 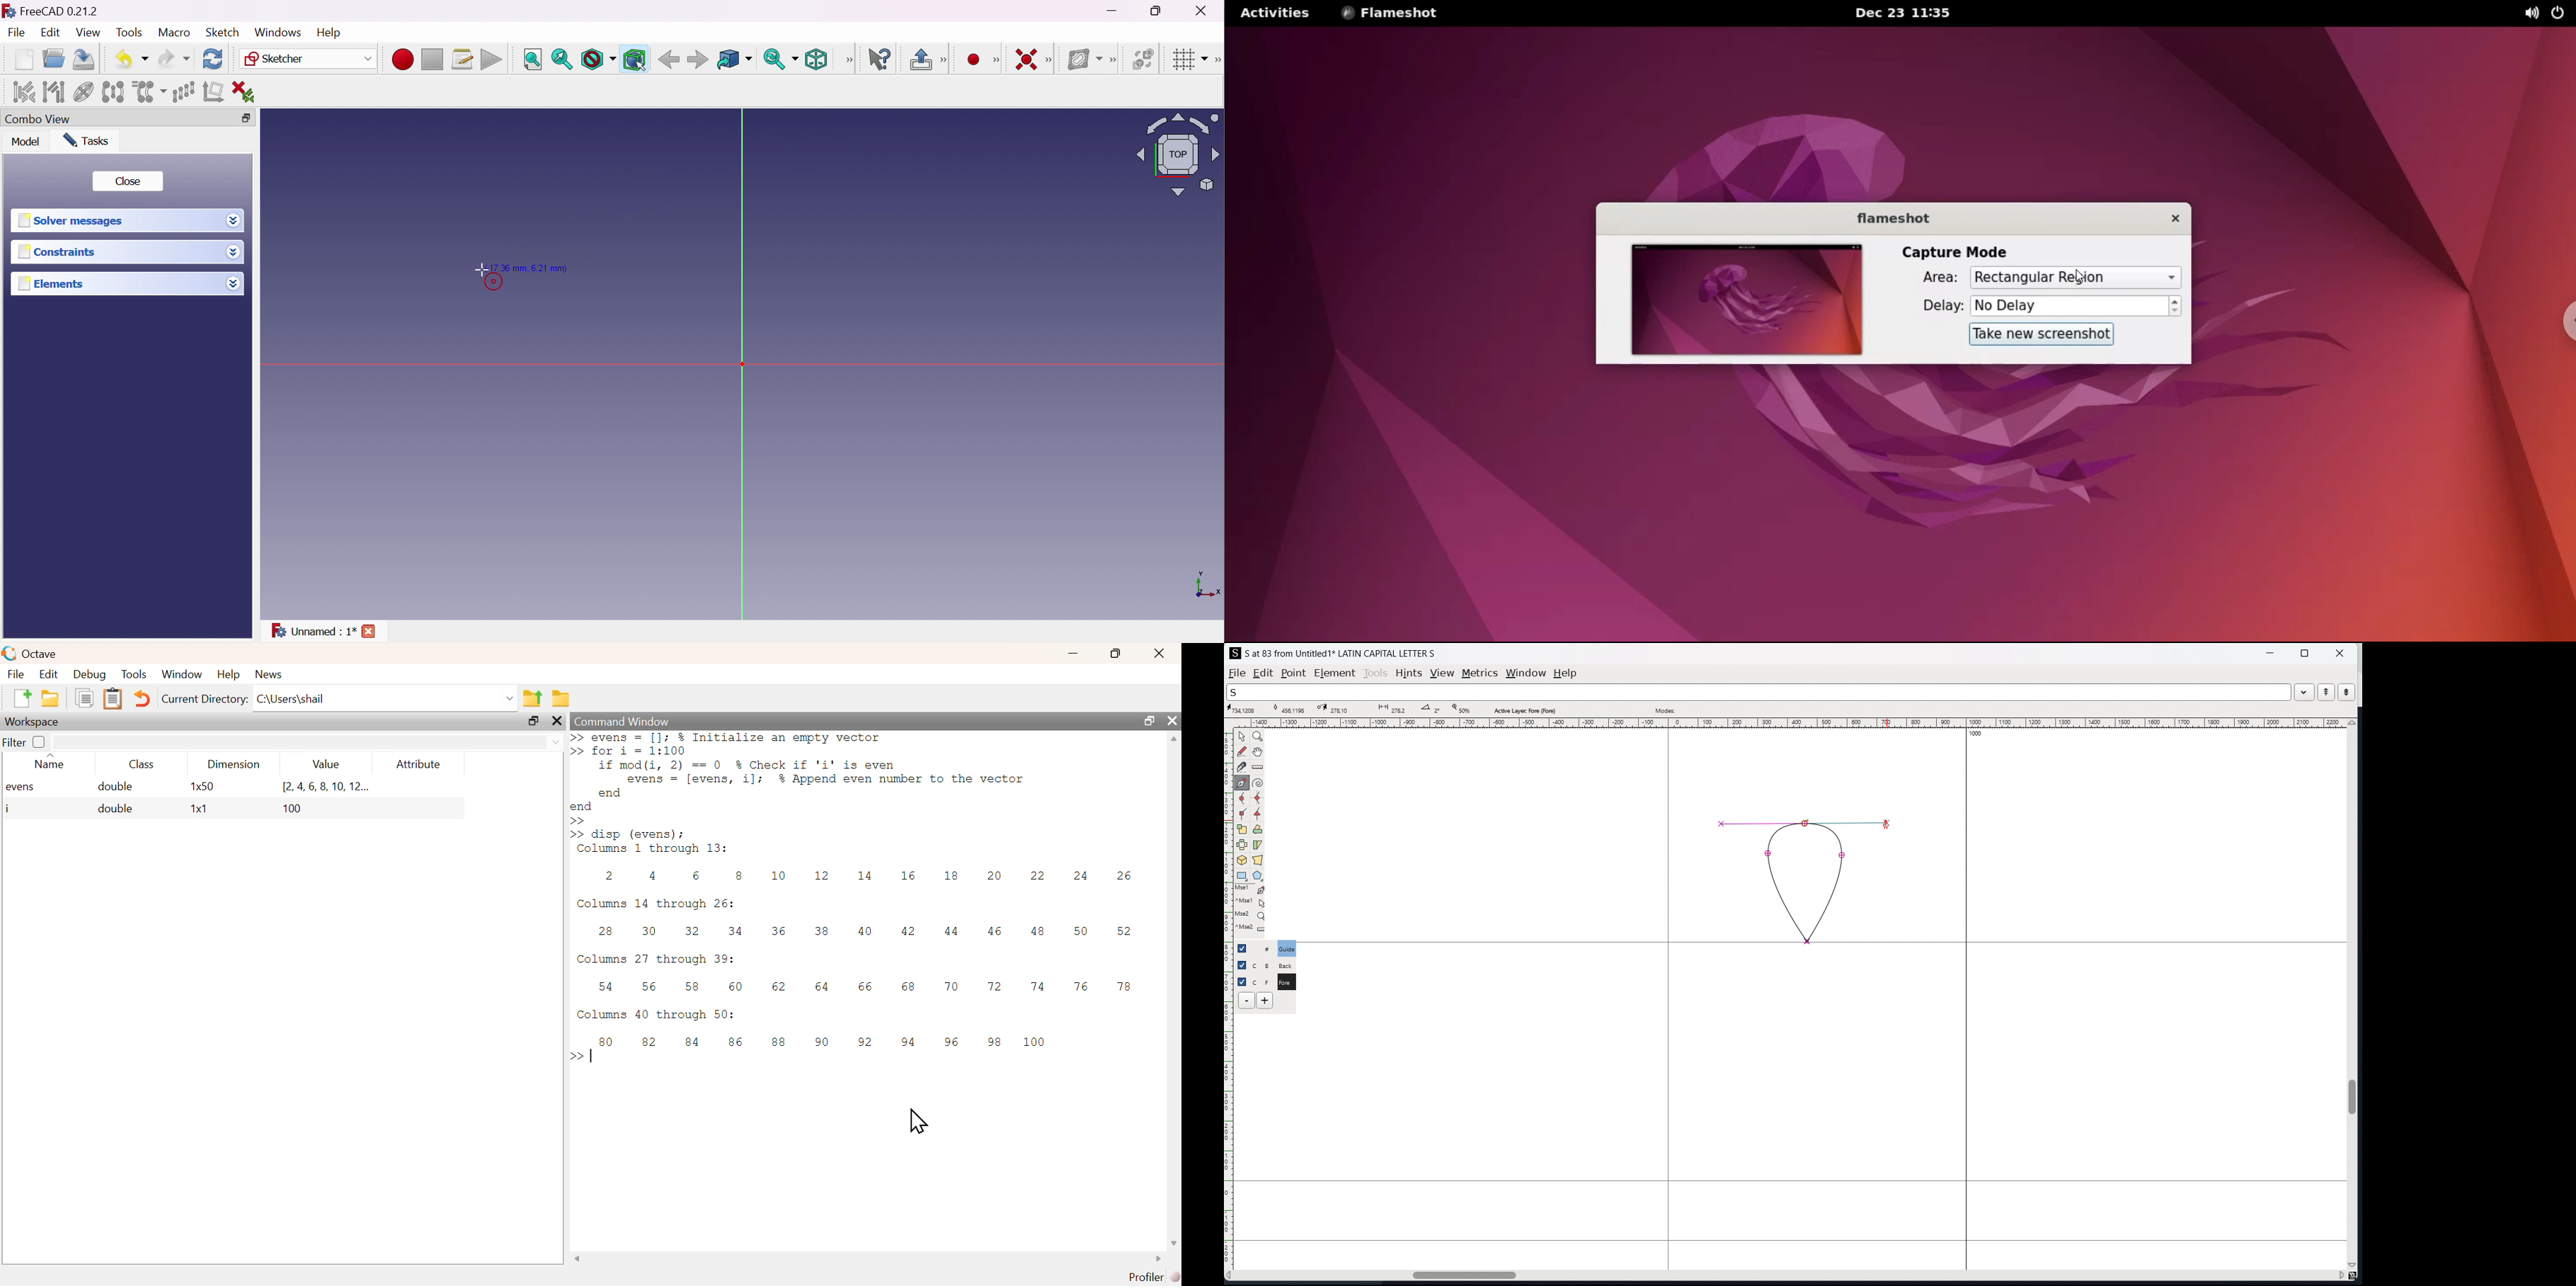 I want to click on dimension, so click(x=230, y=766).